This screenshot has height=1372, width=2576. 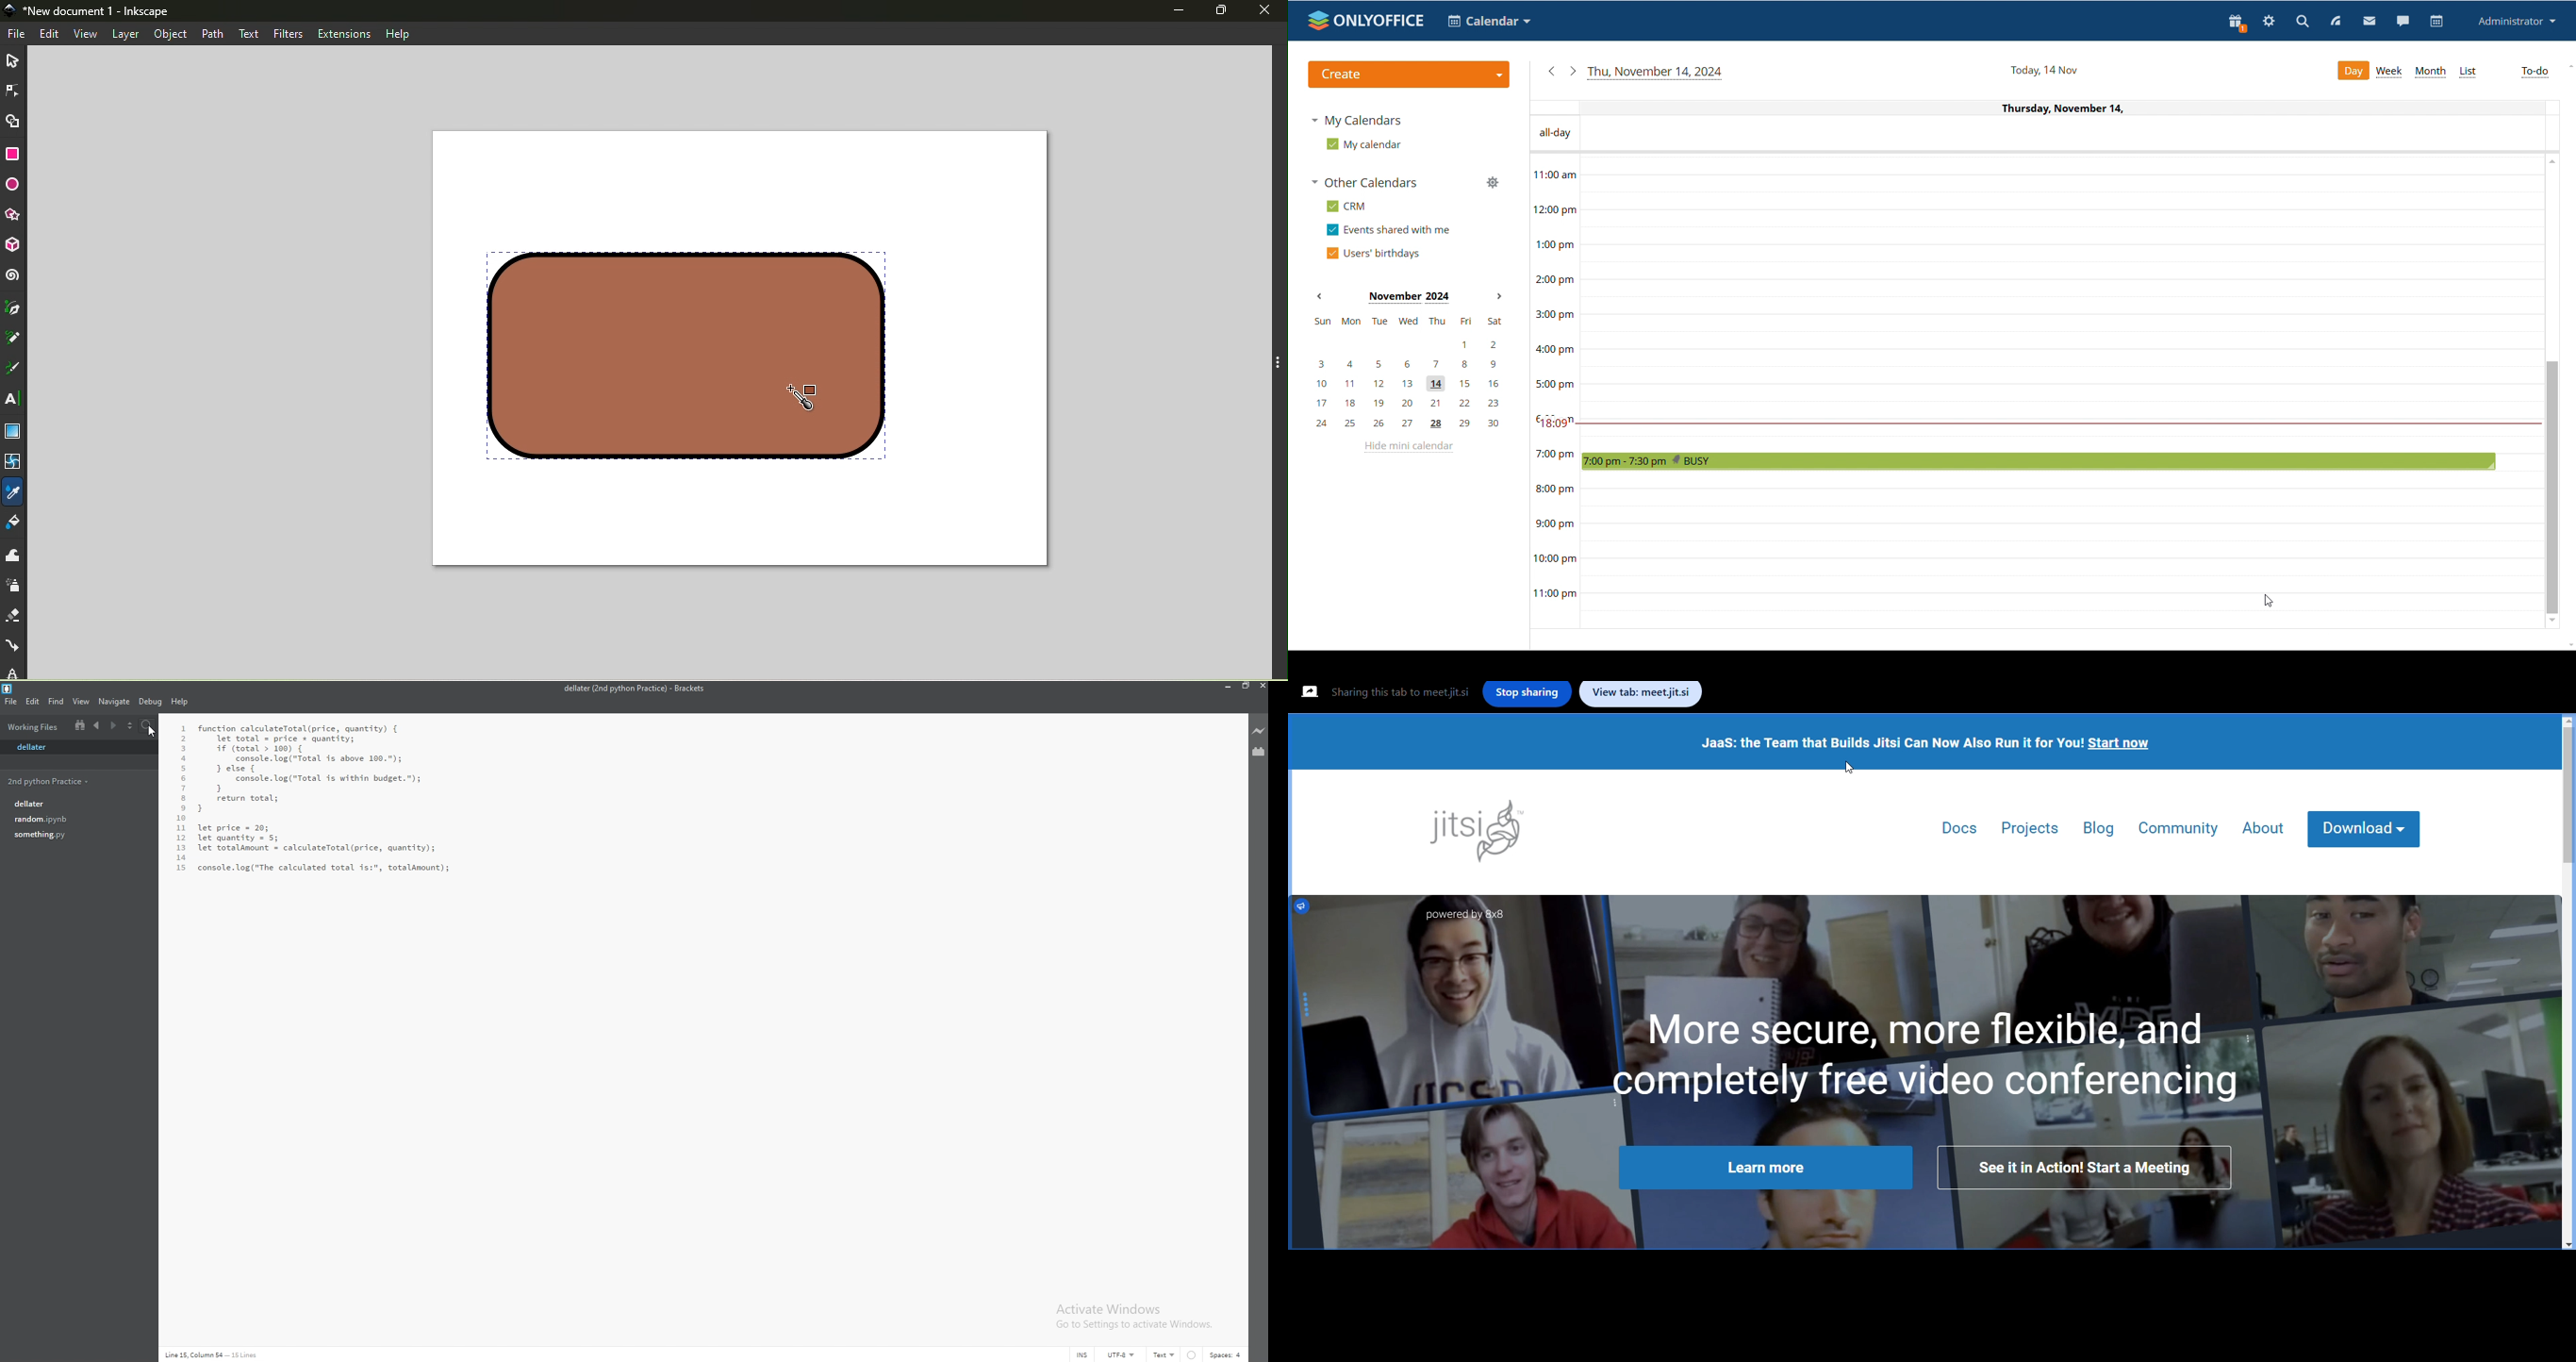 I want to click on Pencil, so click(x=15, y=340).